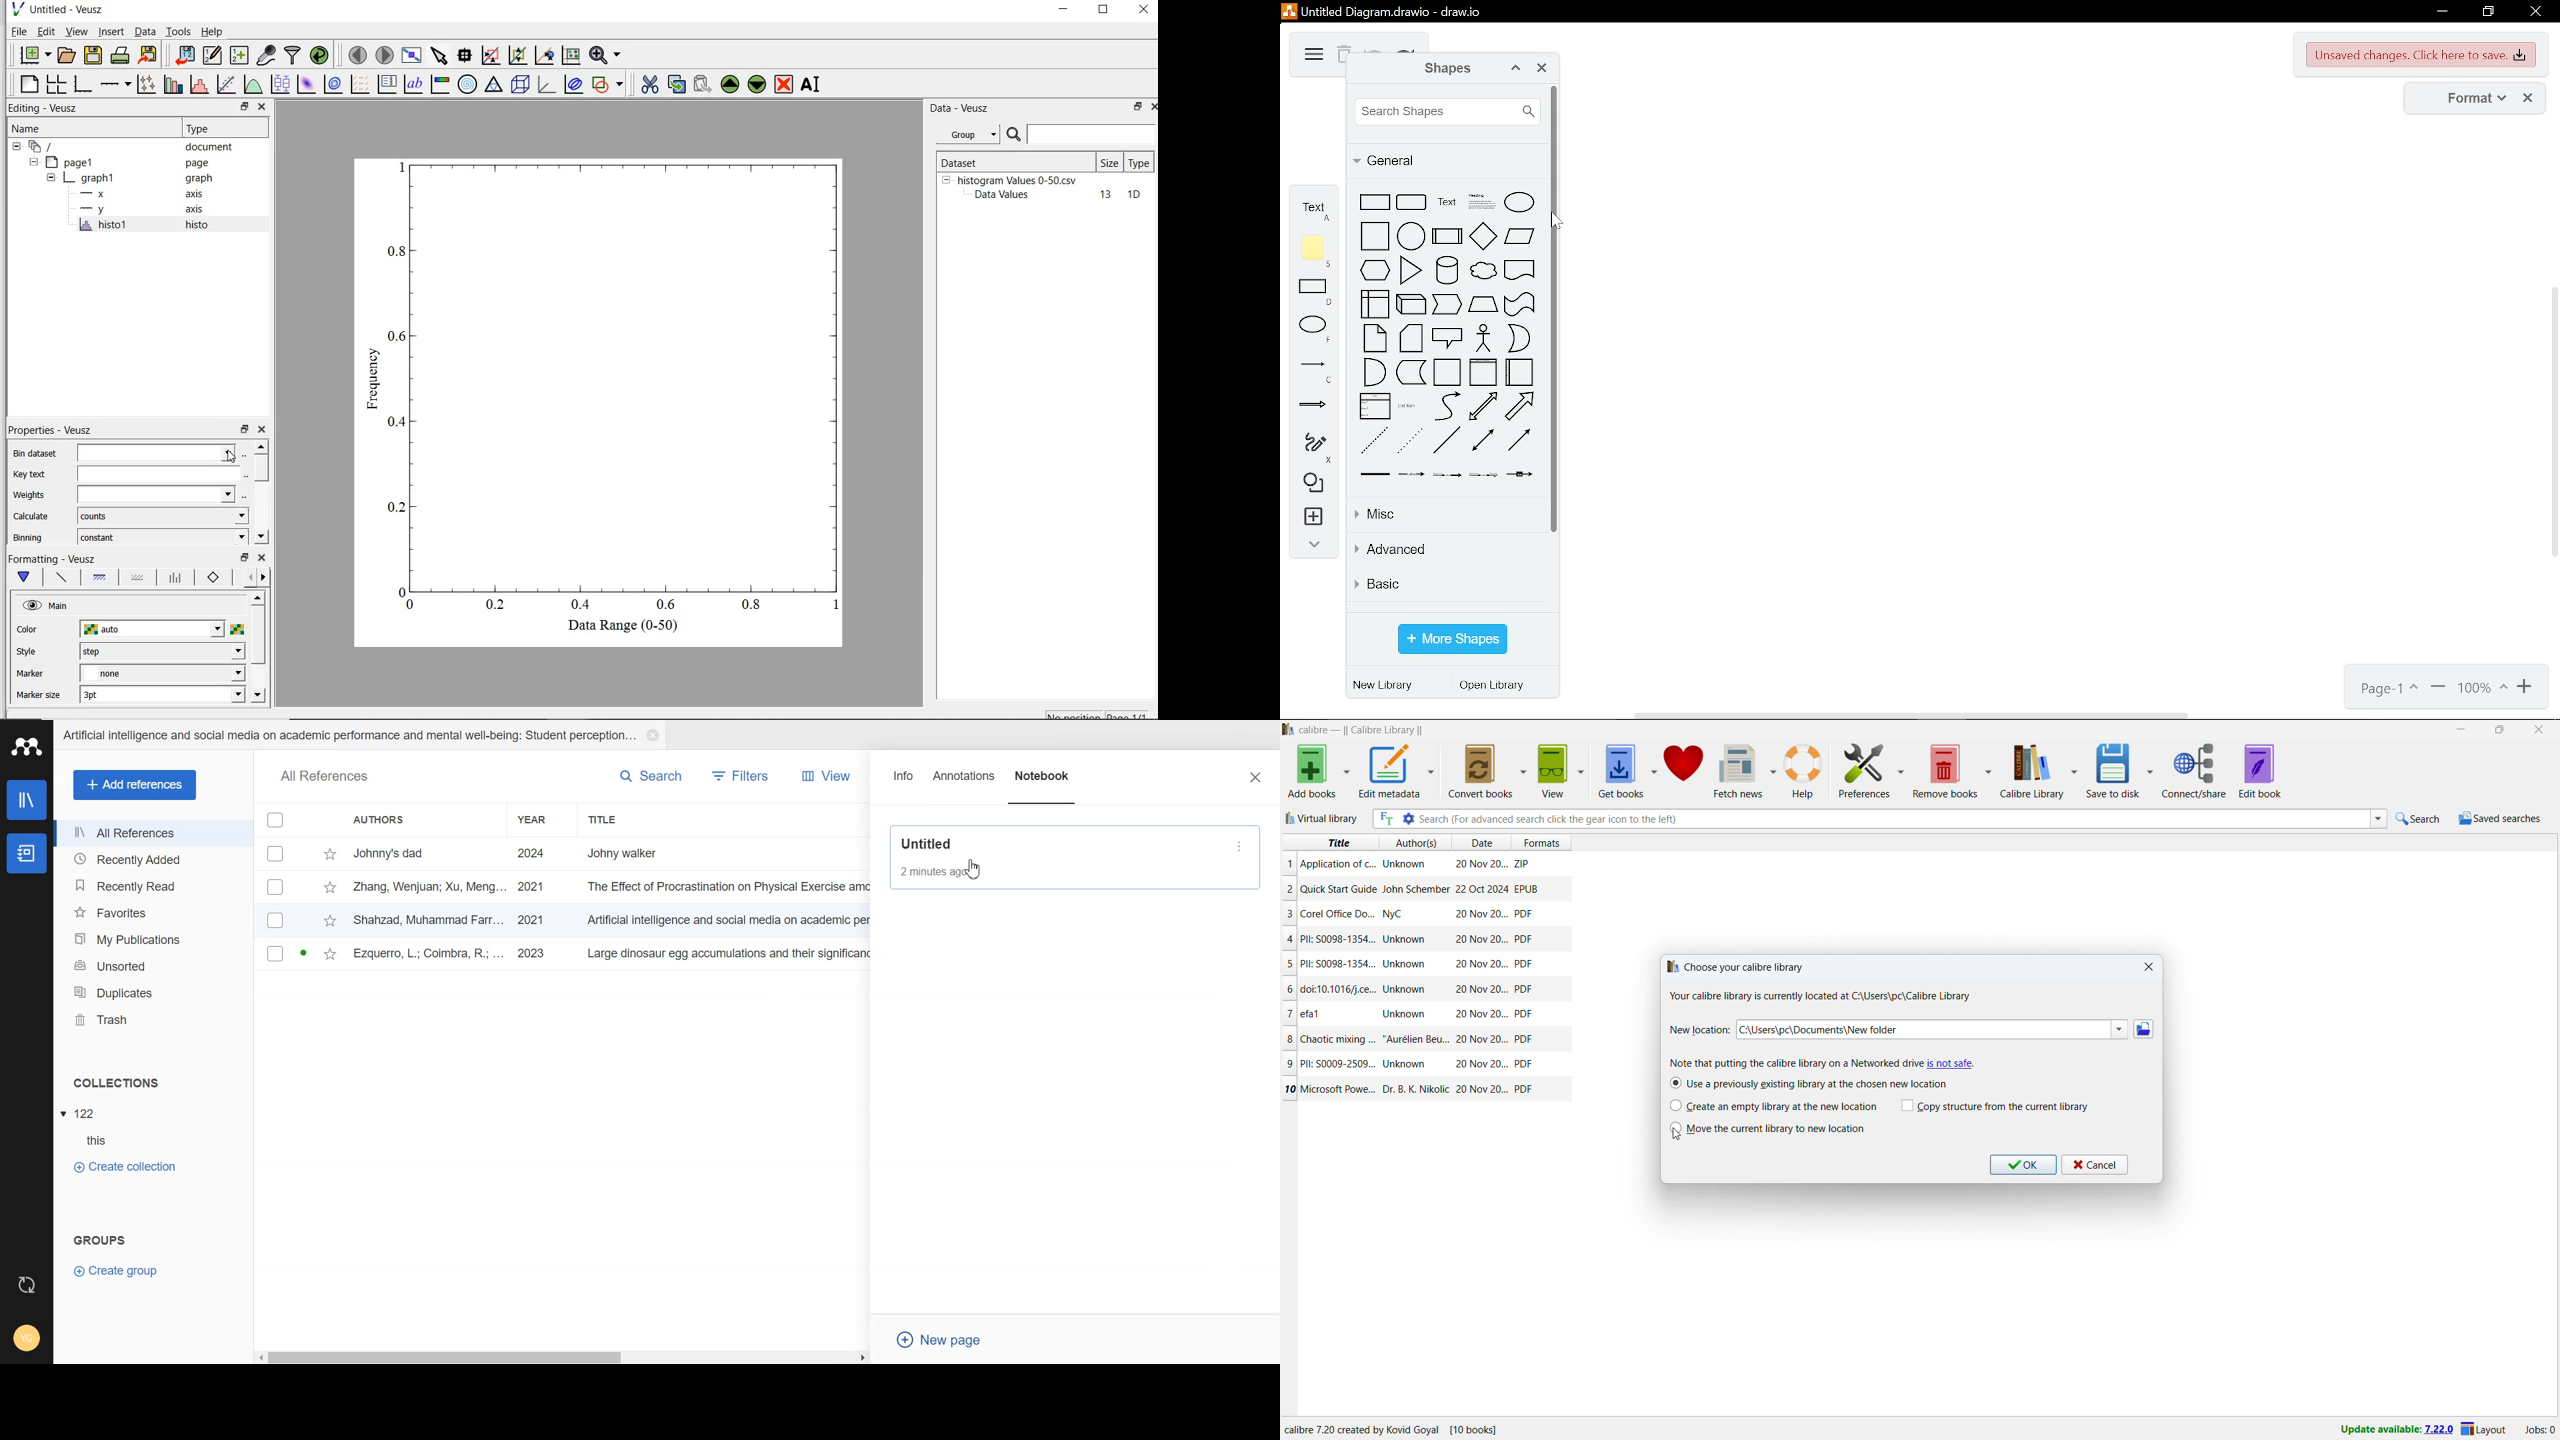 The height and width of the screenshot is (1456, 2576). Describe the element at coordinates (2459, 730) in the screenshot. I see `minimize` at that location.